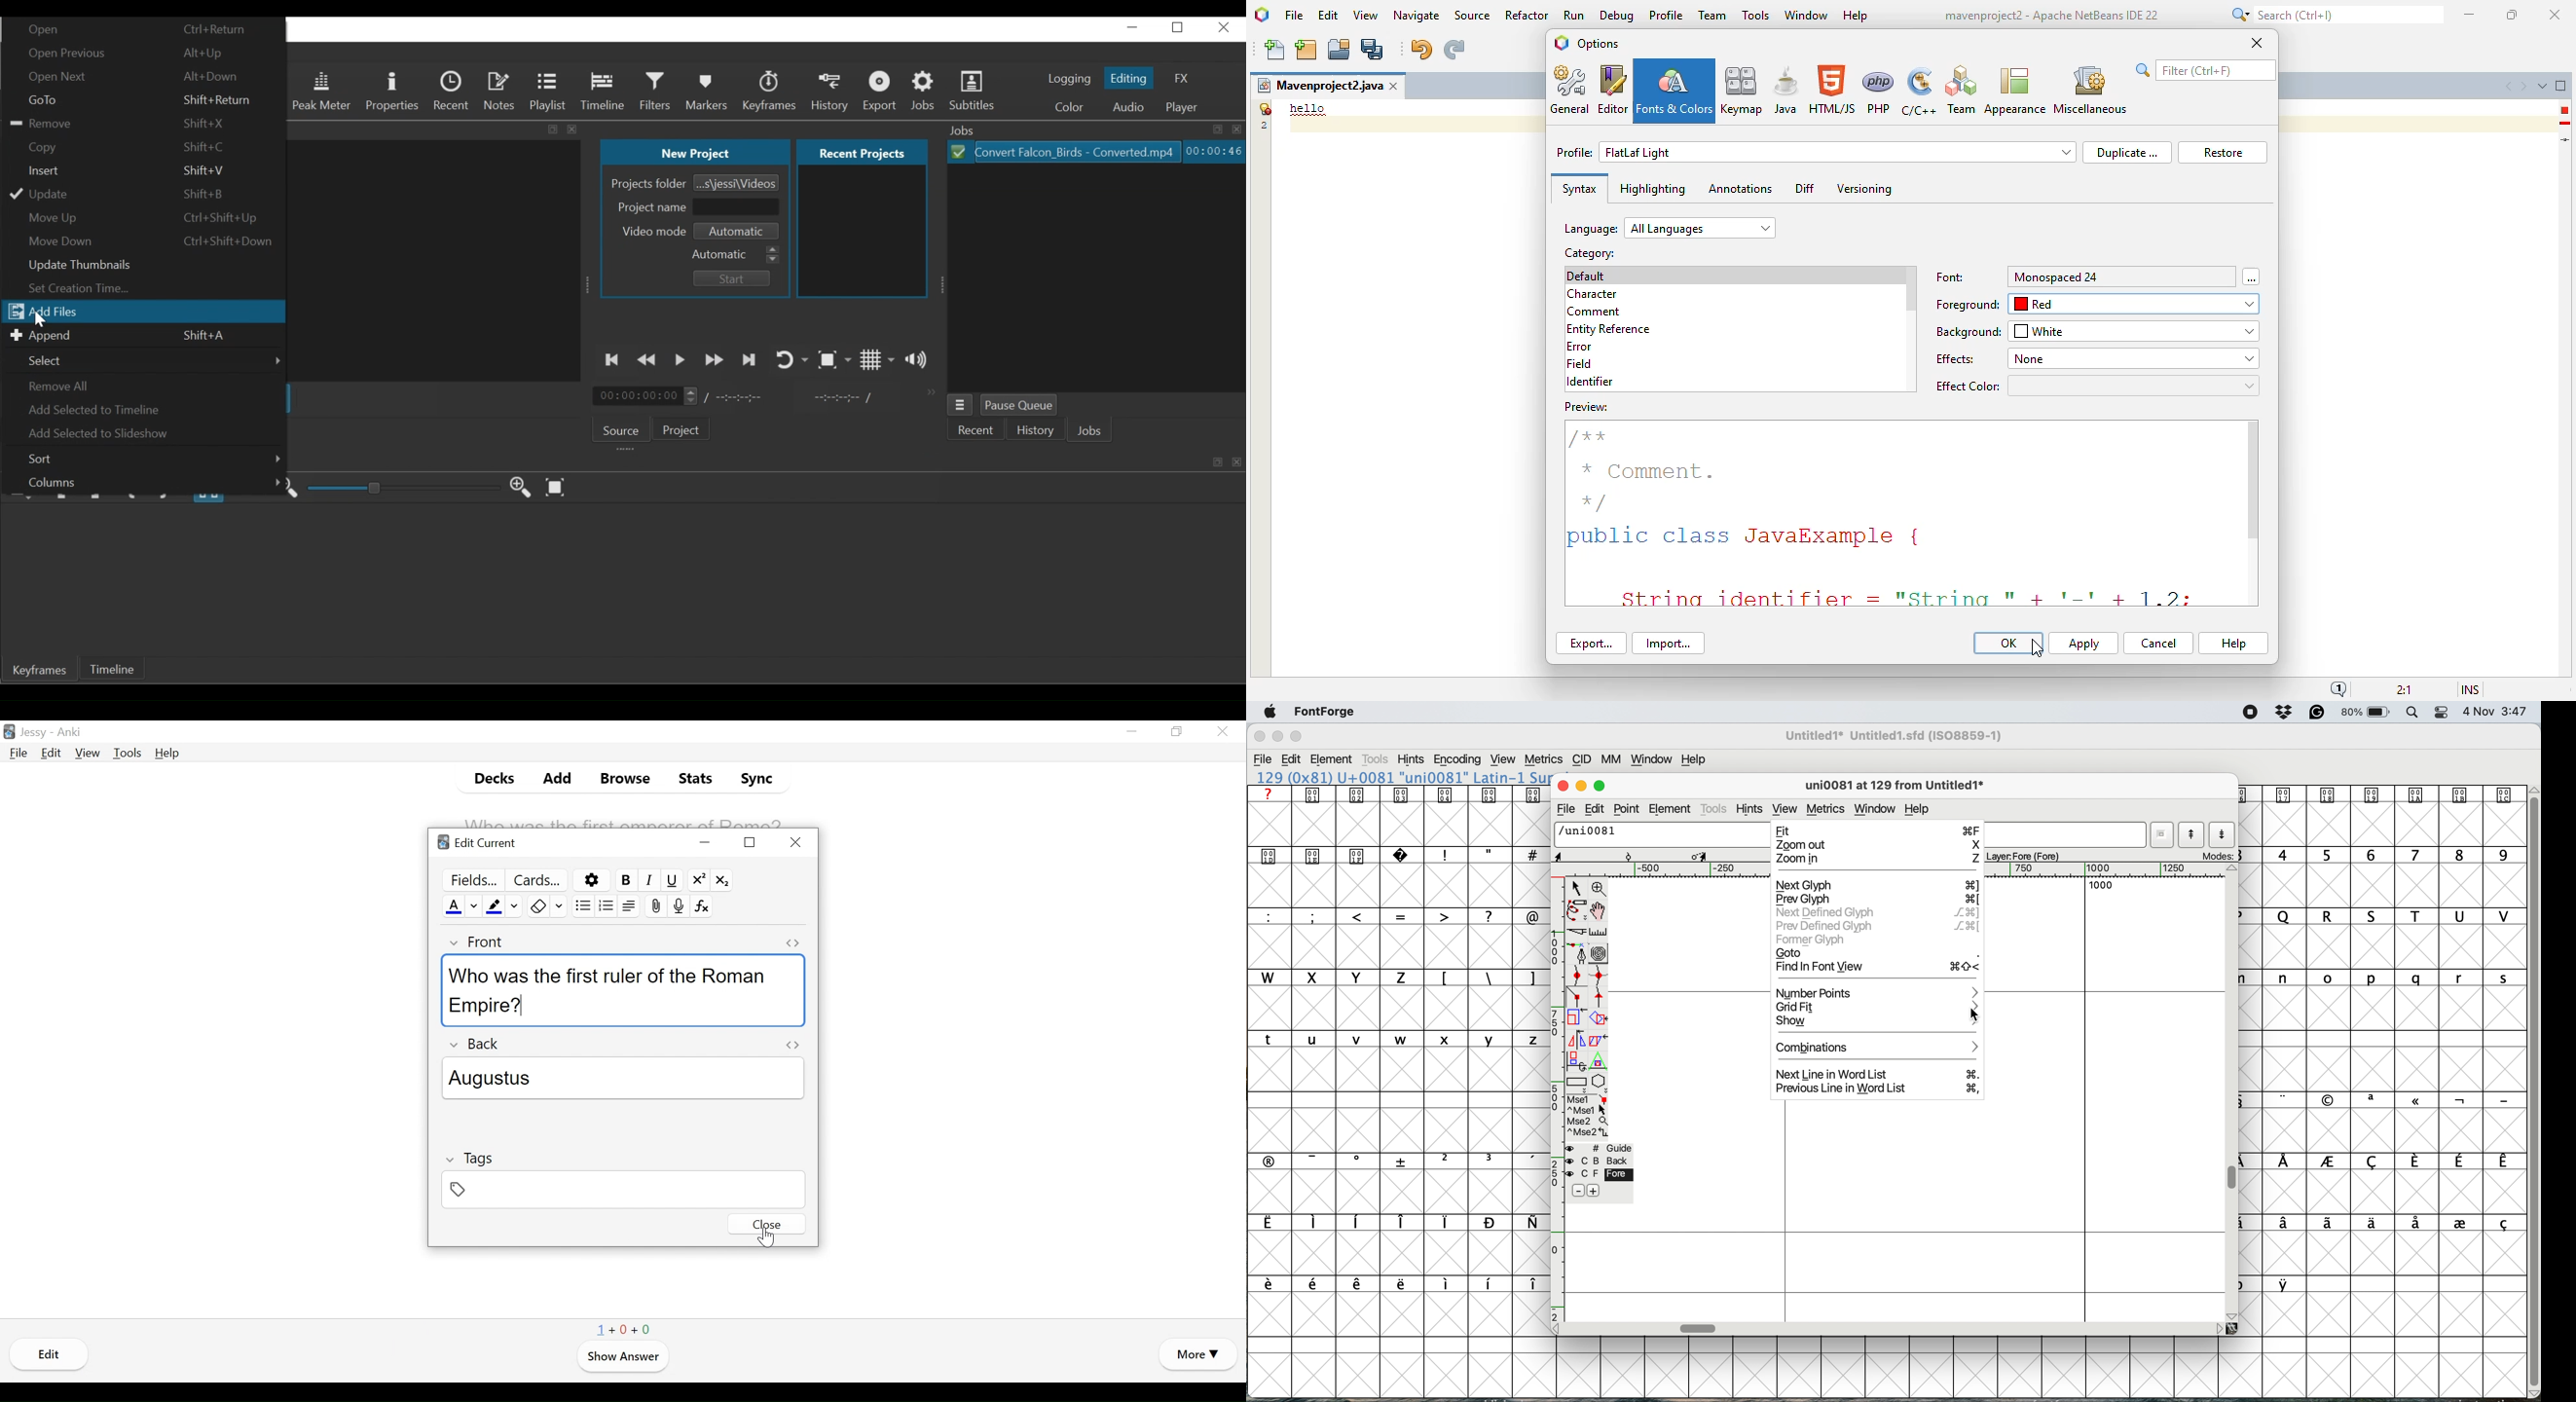 This screenshot has width=2576, height=1428. I want to click on rotate the selection in 3d, so click(1577, 1060).